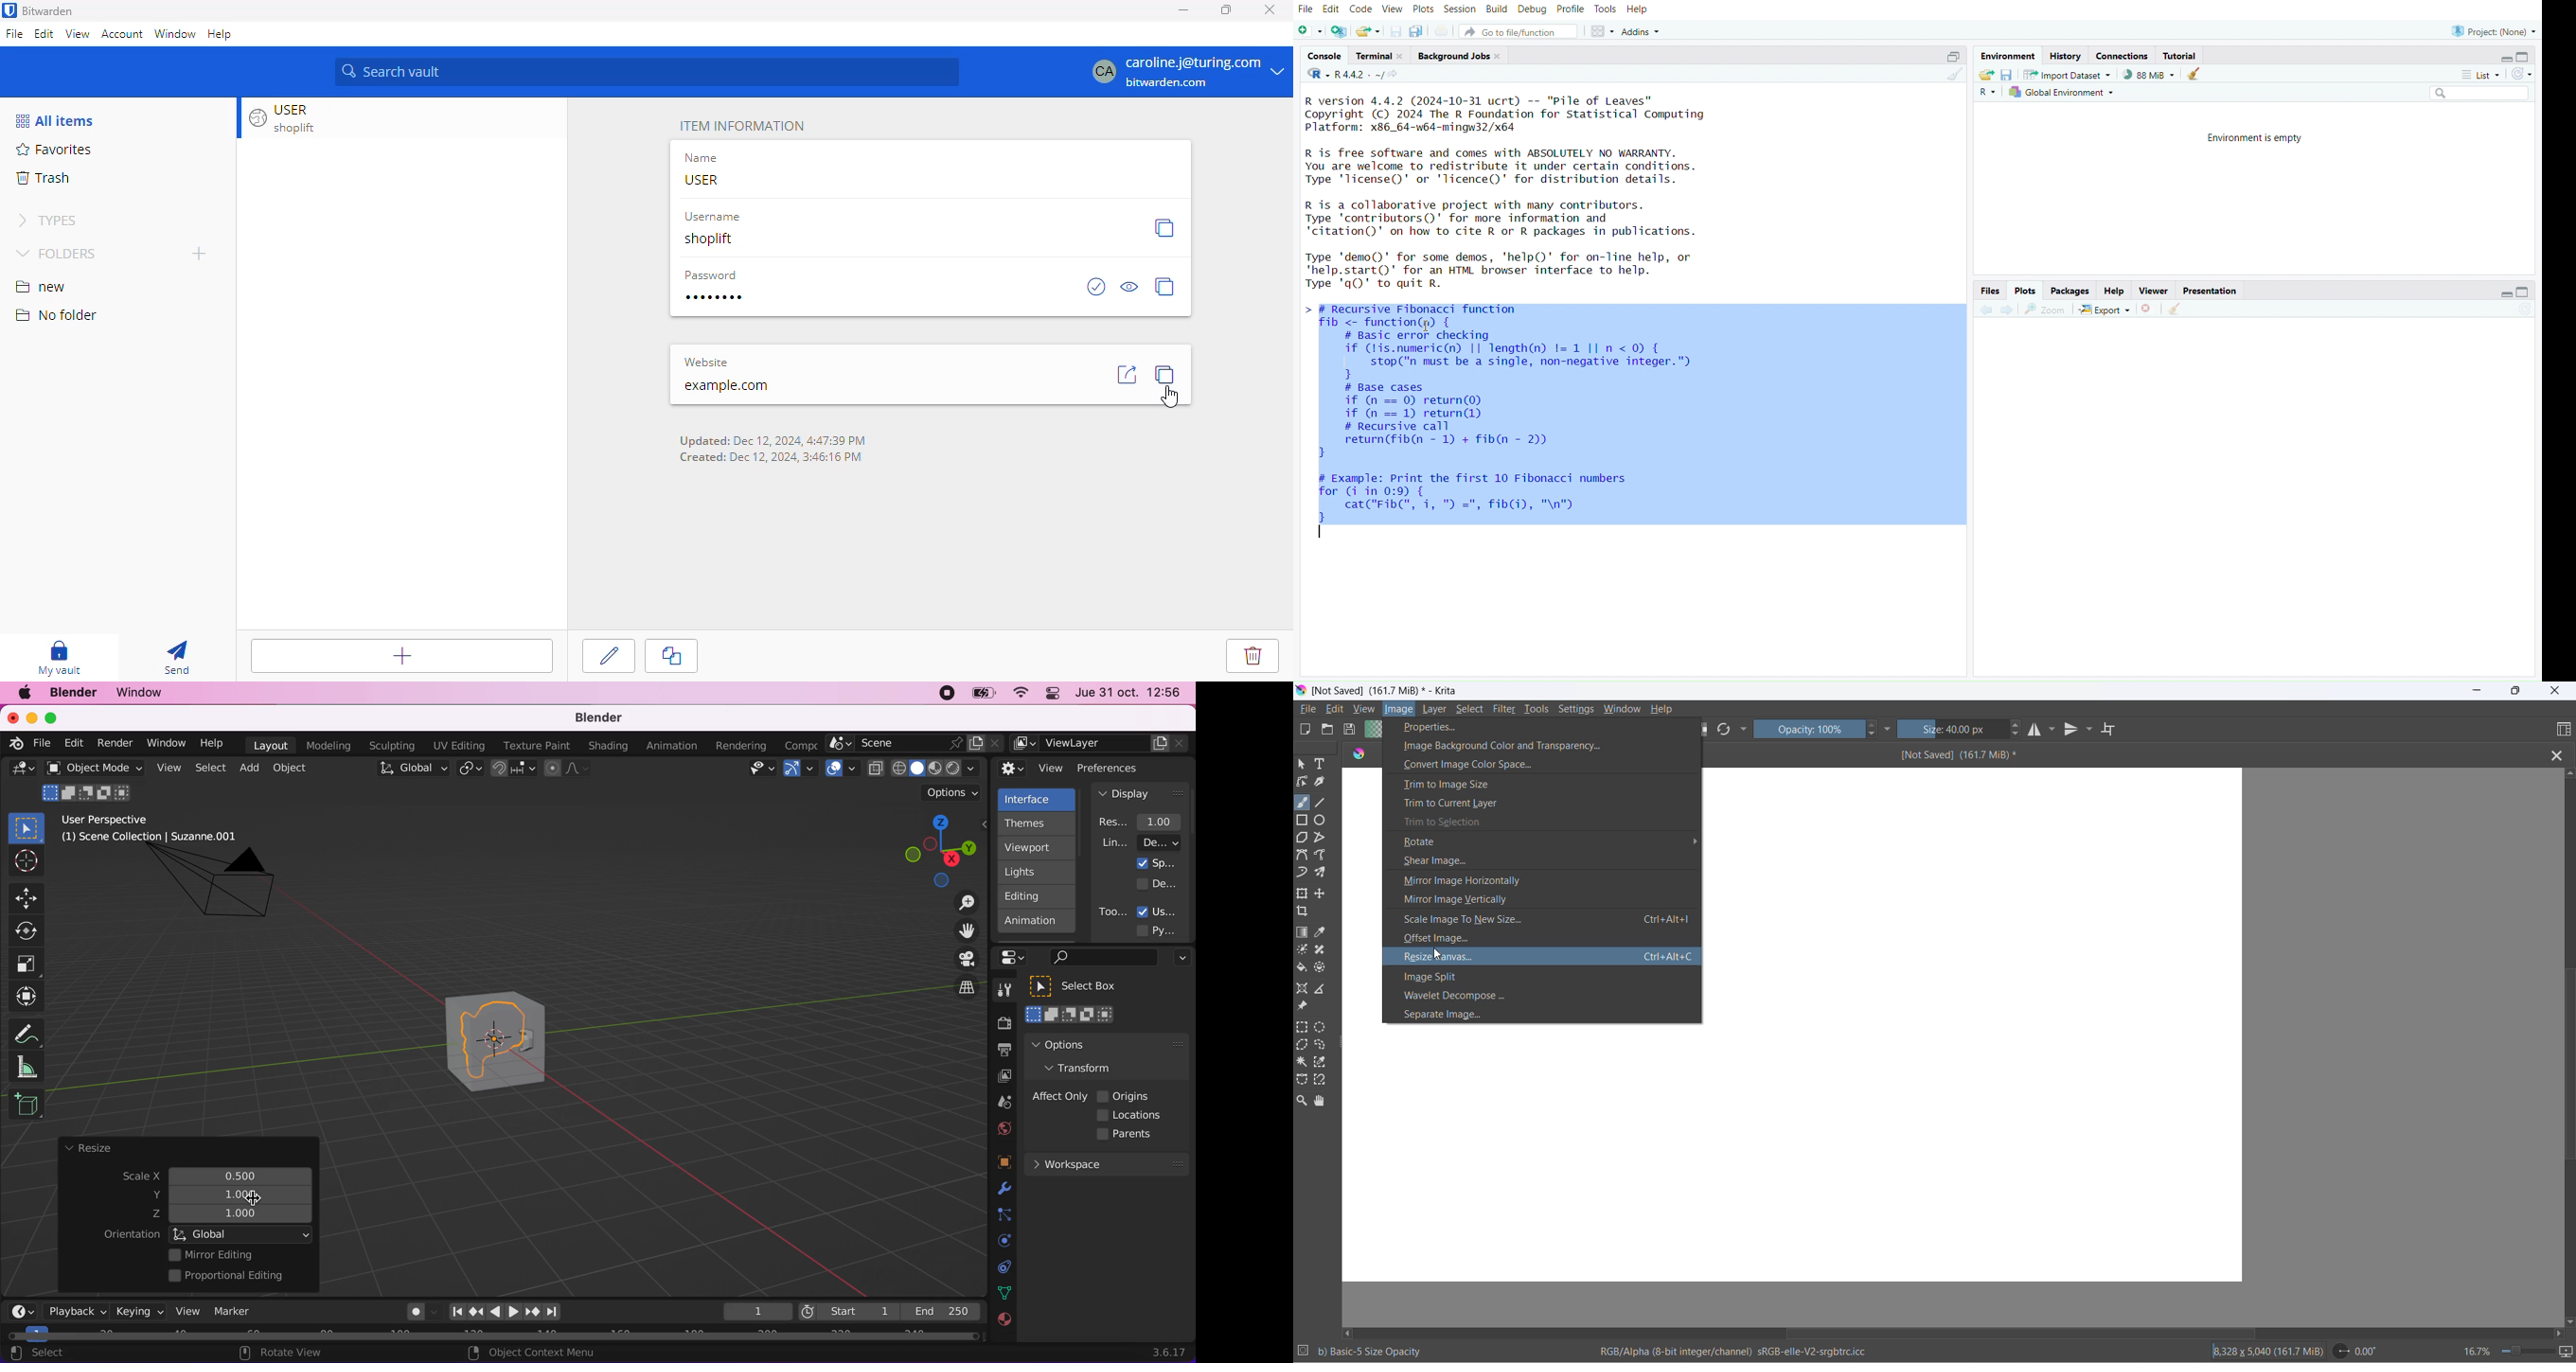 The image size is (2576, 1372). Describe the element at coordinates (798, 744) in the screenshot. I see `active workspace` at that location.